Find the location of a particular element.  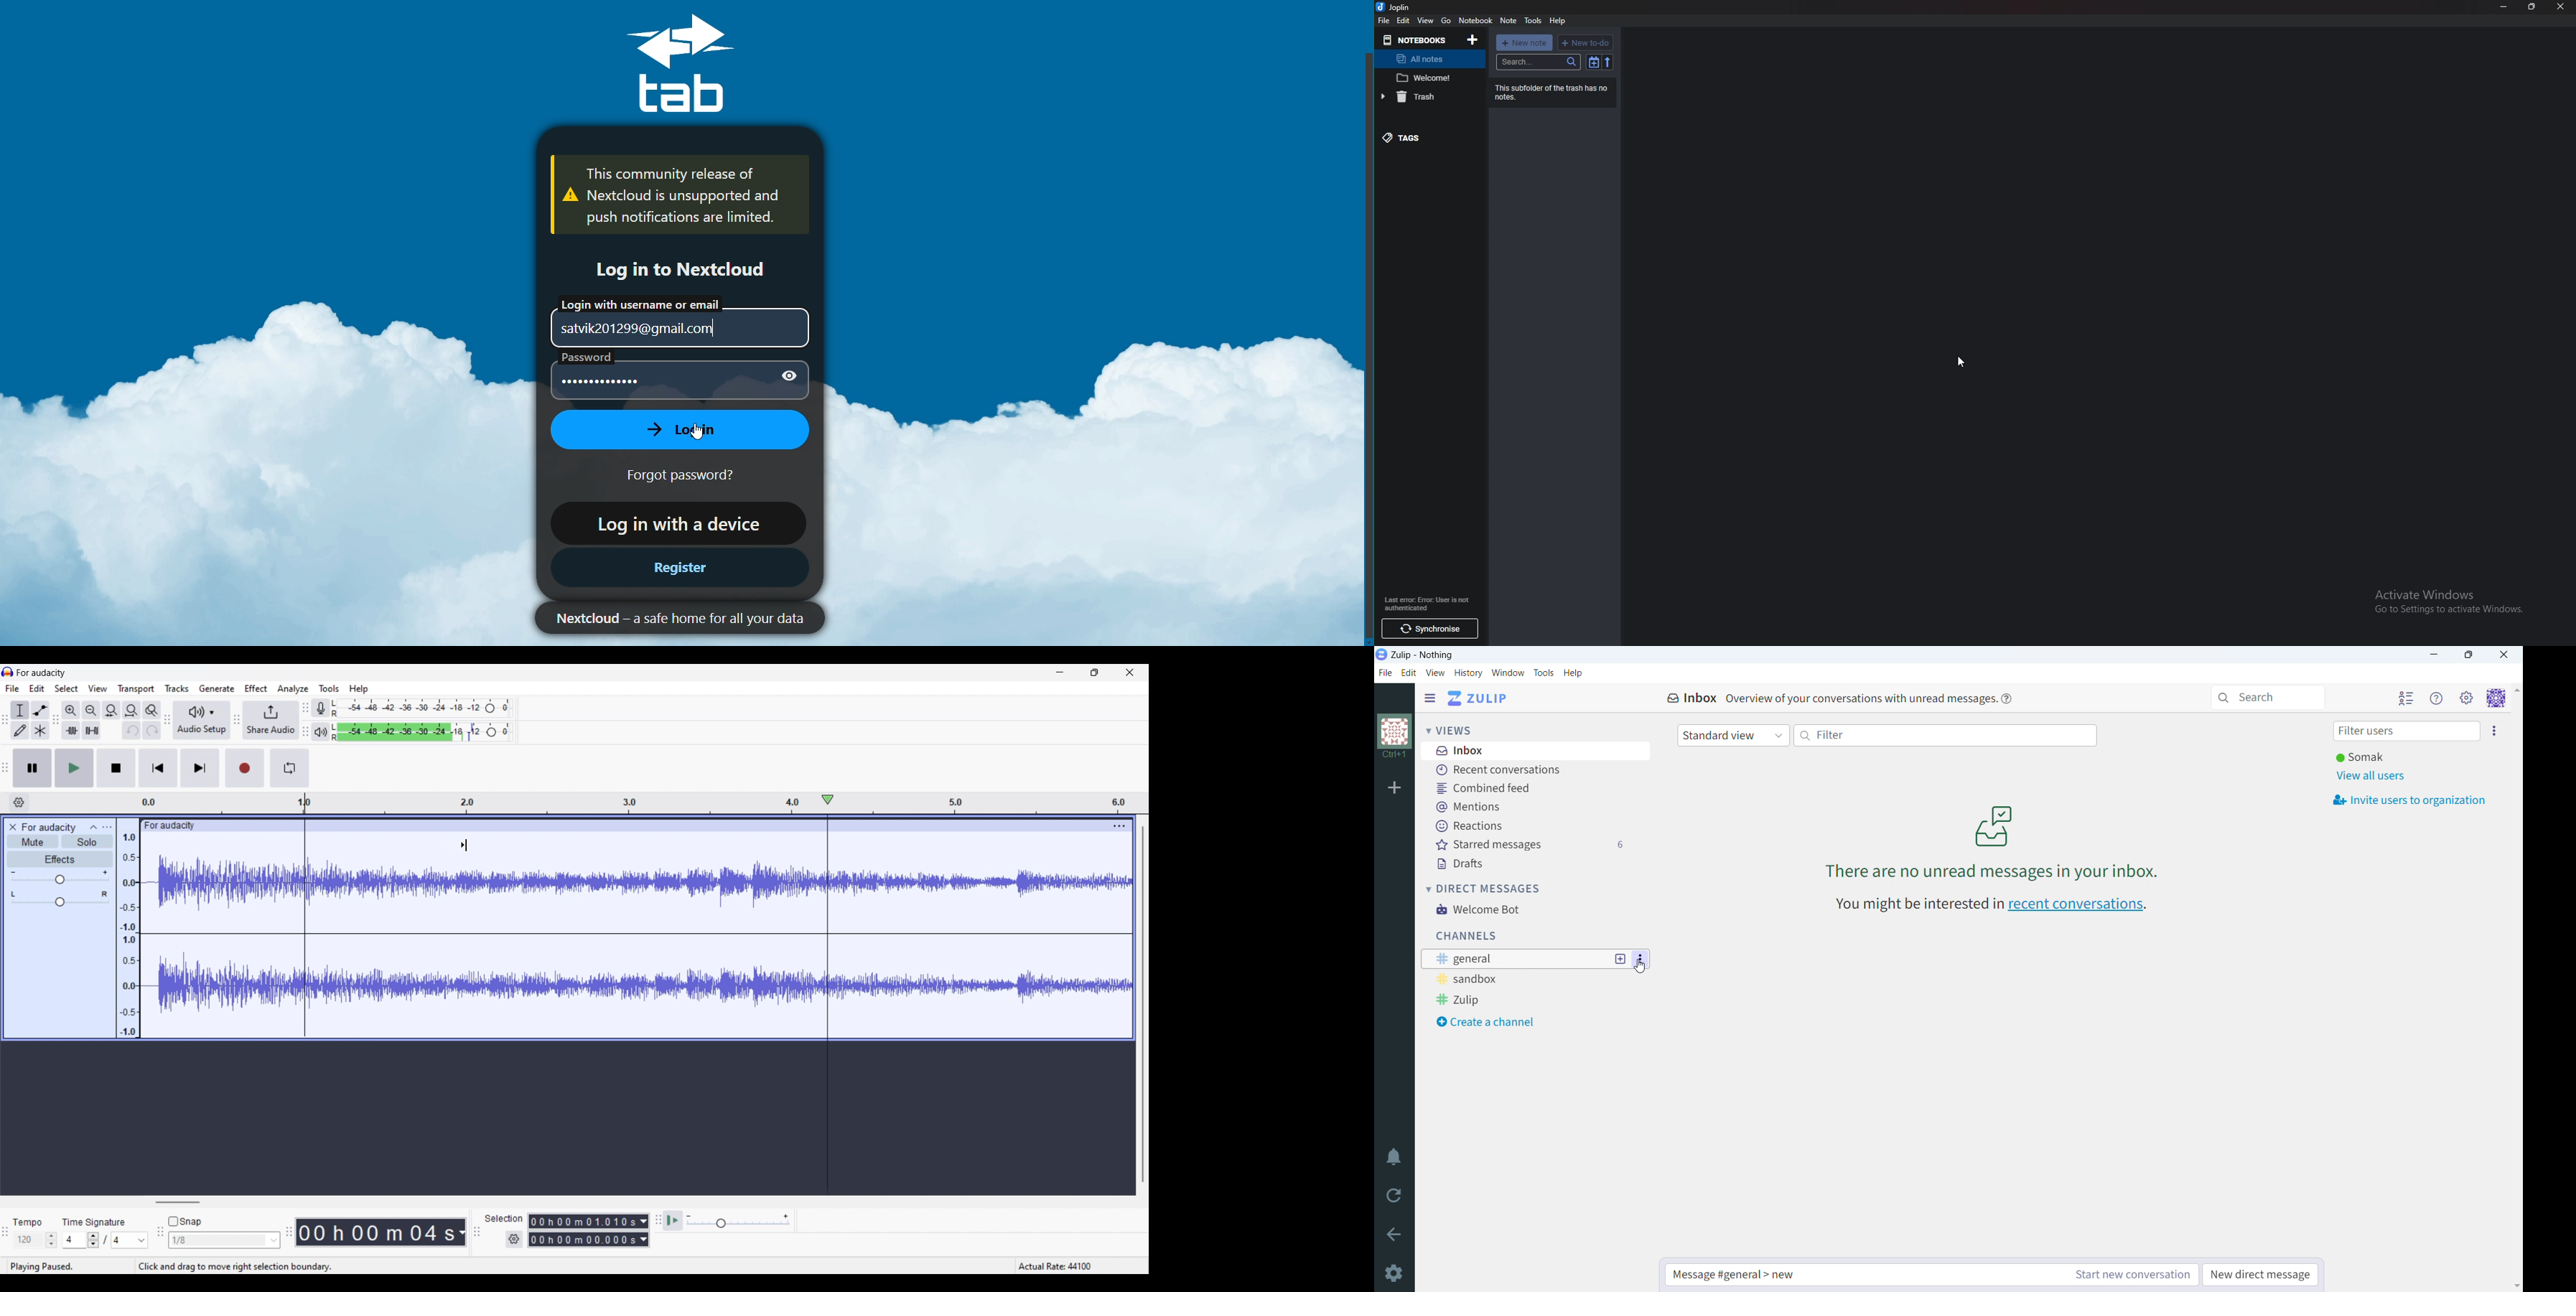

minimize is located at coordinates (2434, 655).